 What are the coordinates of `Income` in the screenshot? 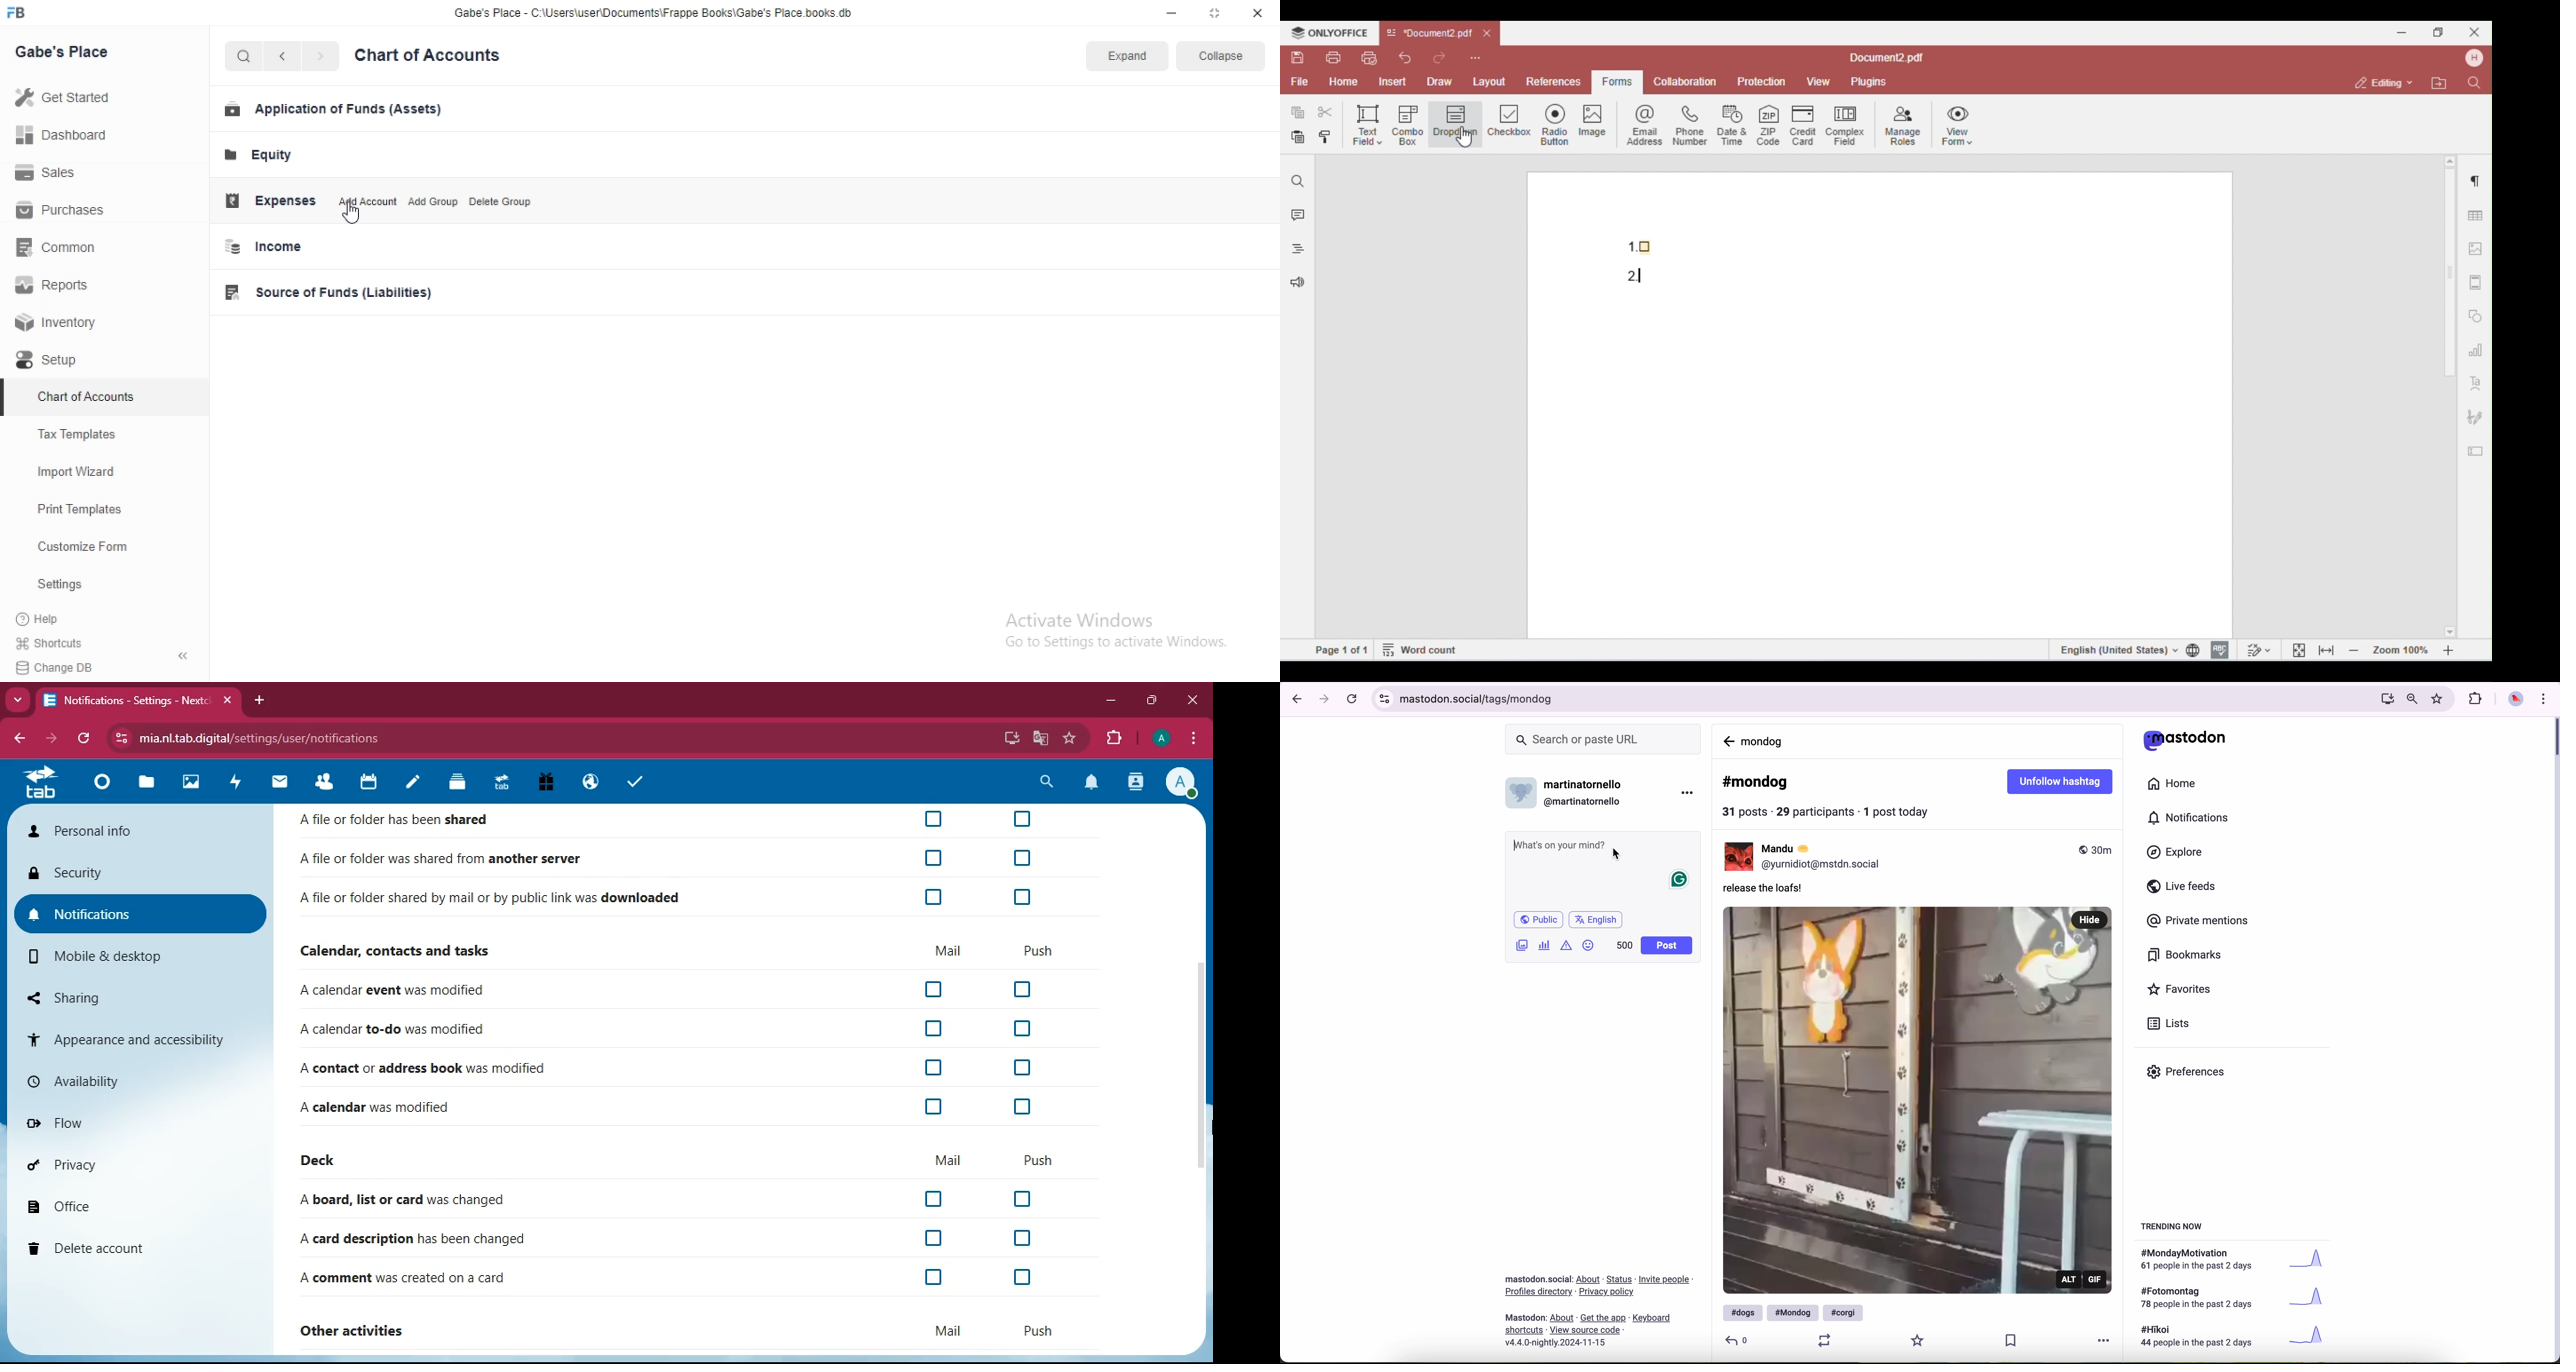 It's located at (294, 250).